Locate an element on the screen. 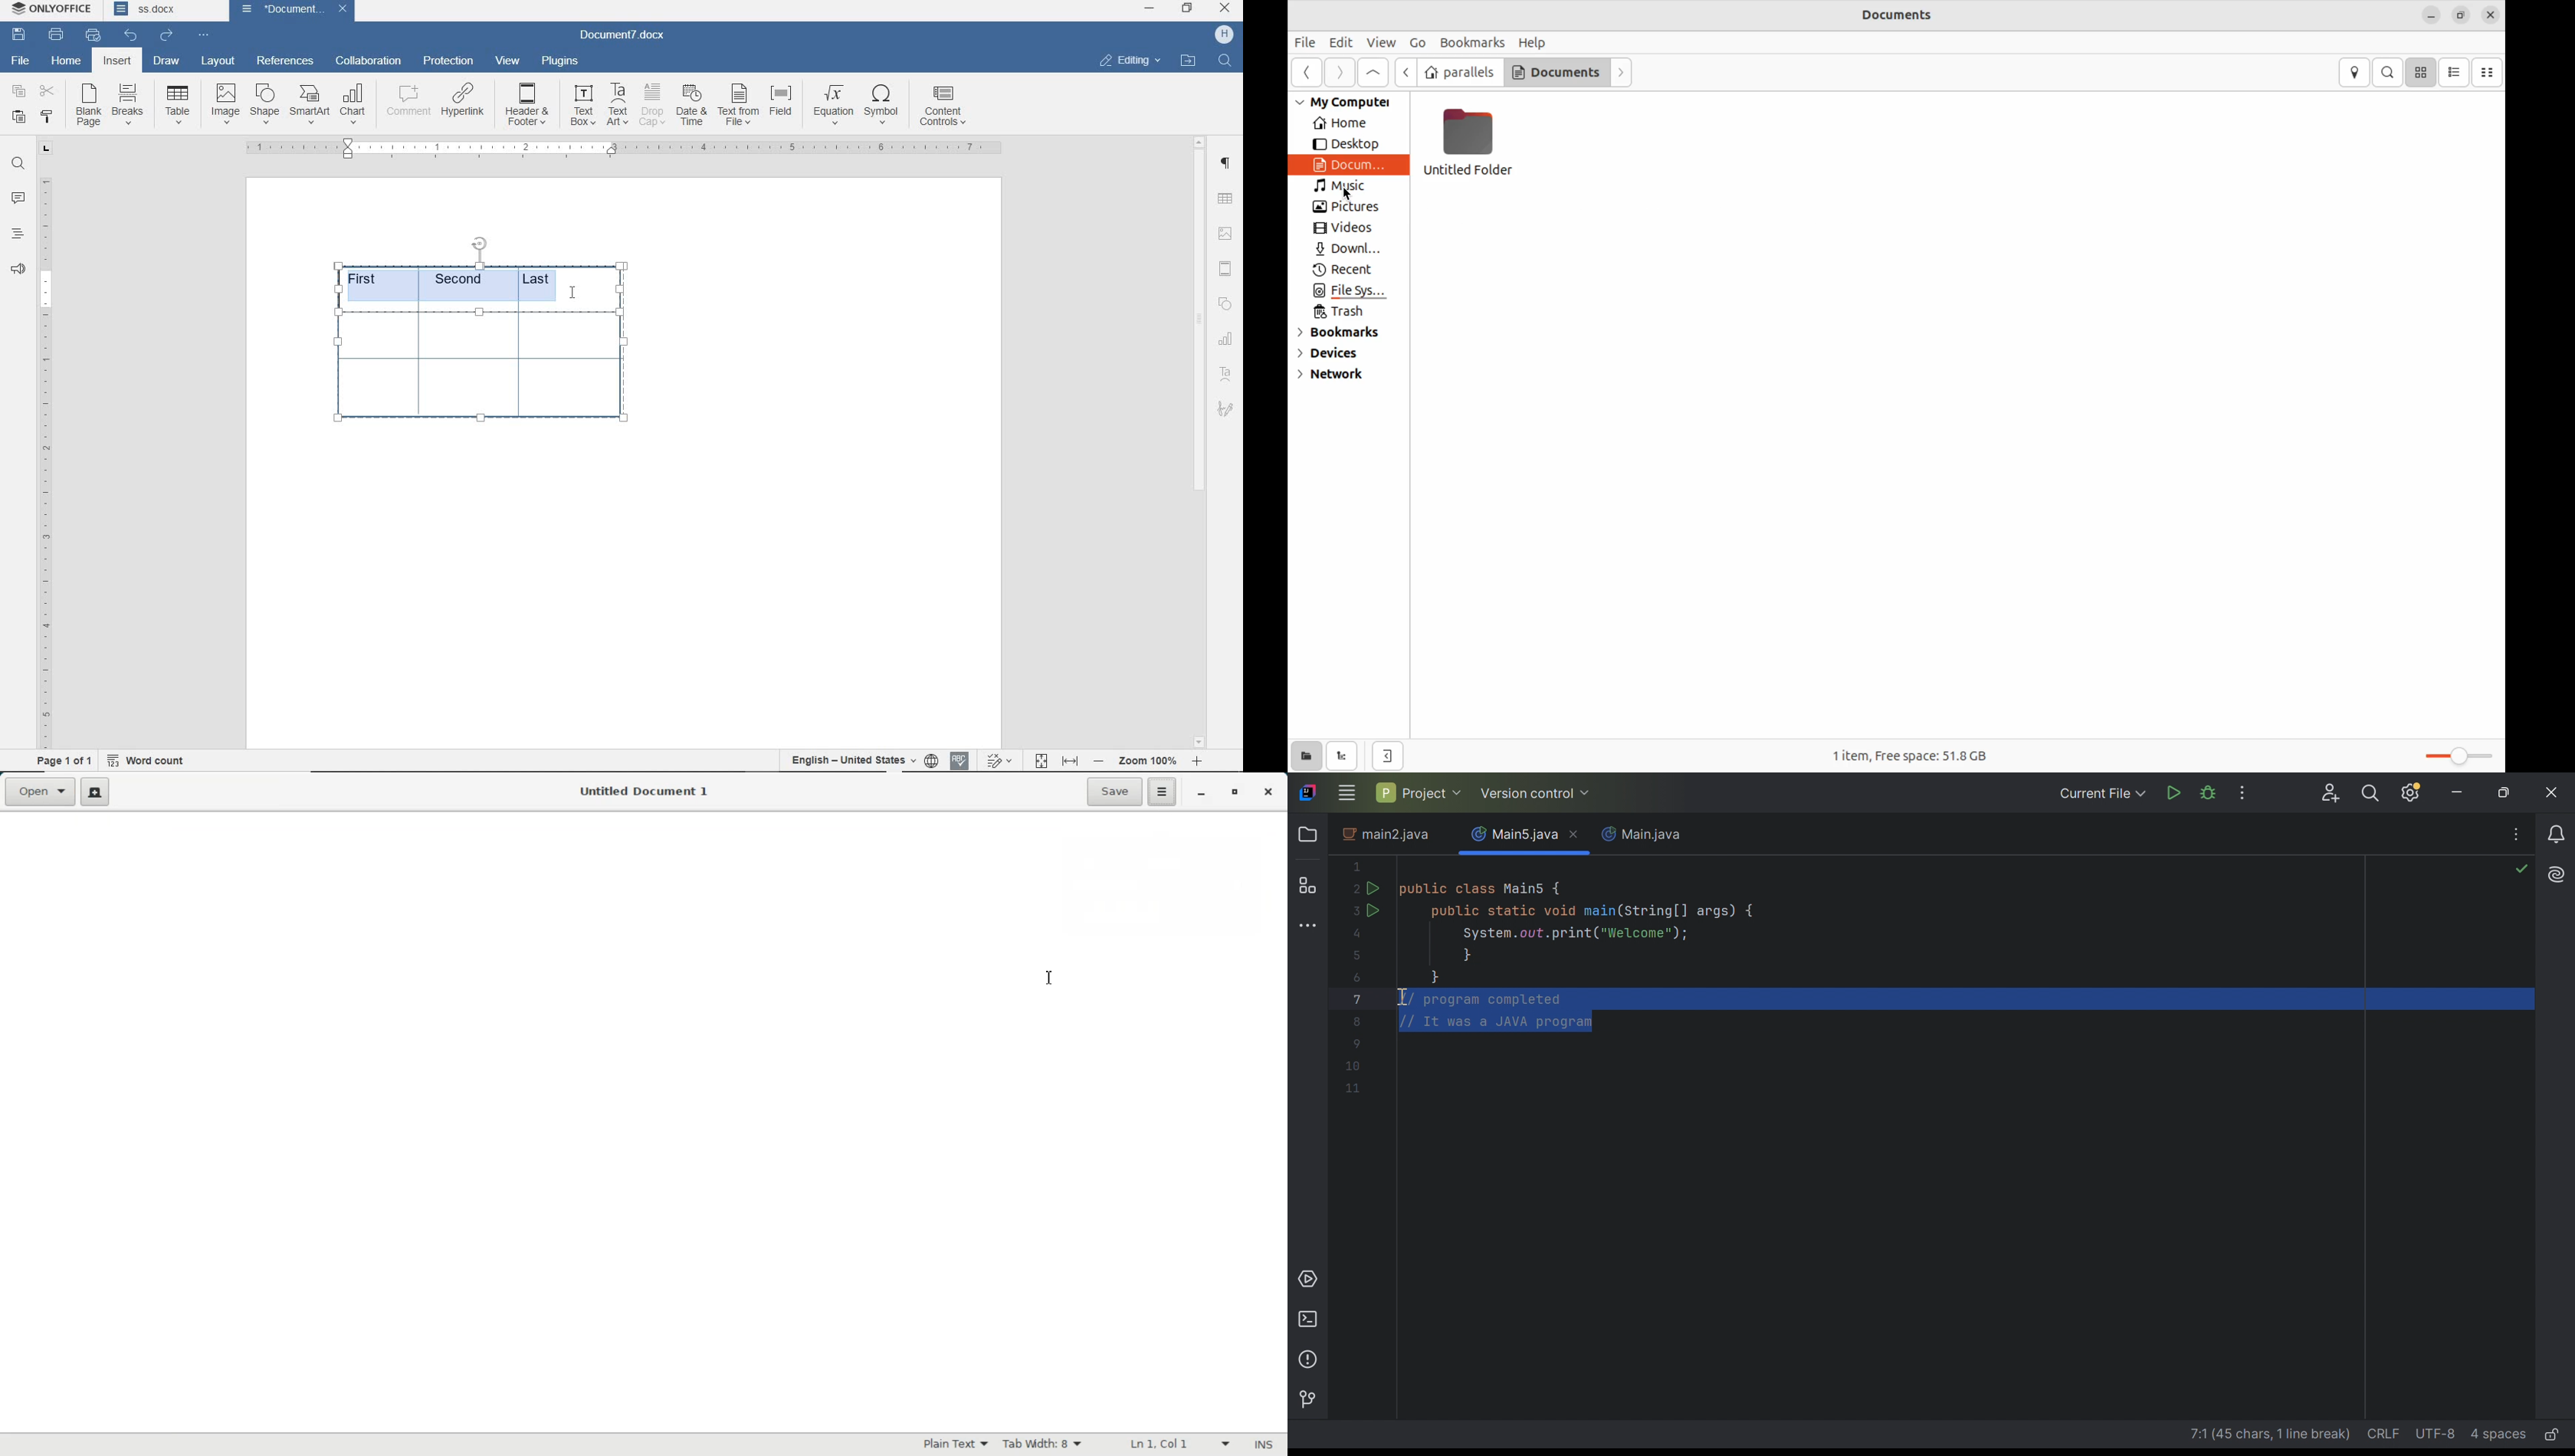  paste is located at coordinates (18, 116).